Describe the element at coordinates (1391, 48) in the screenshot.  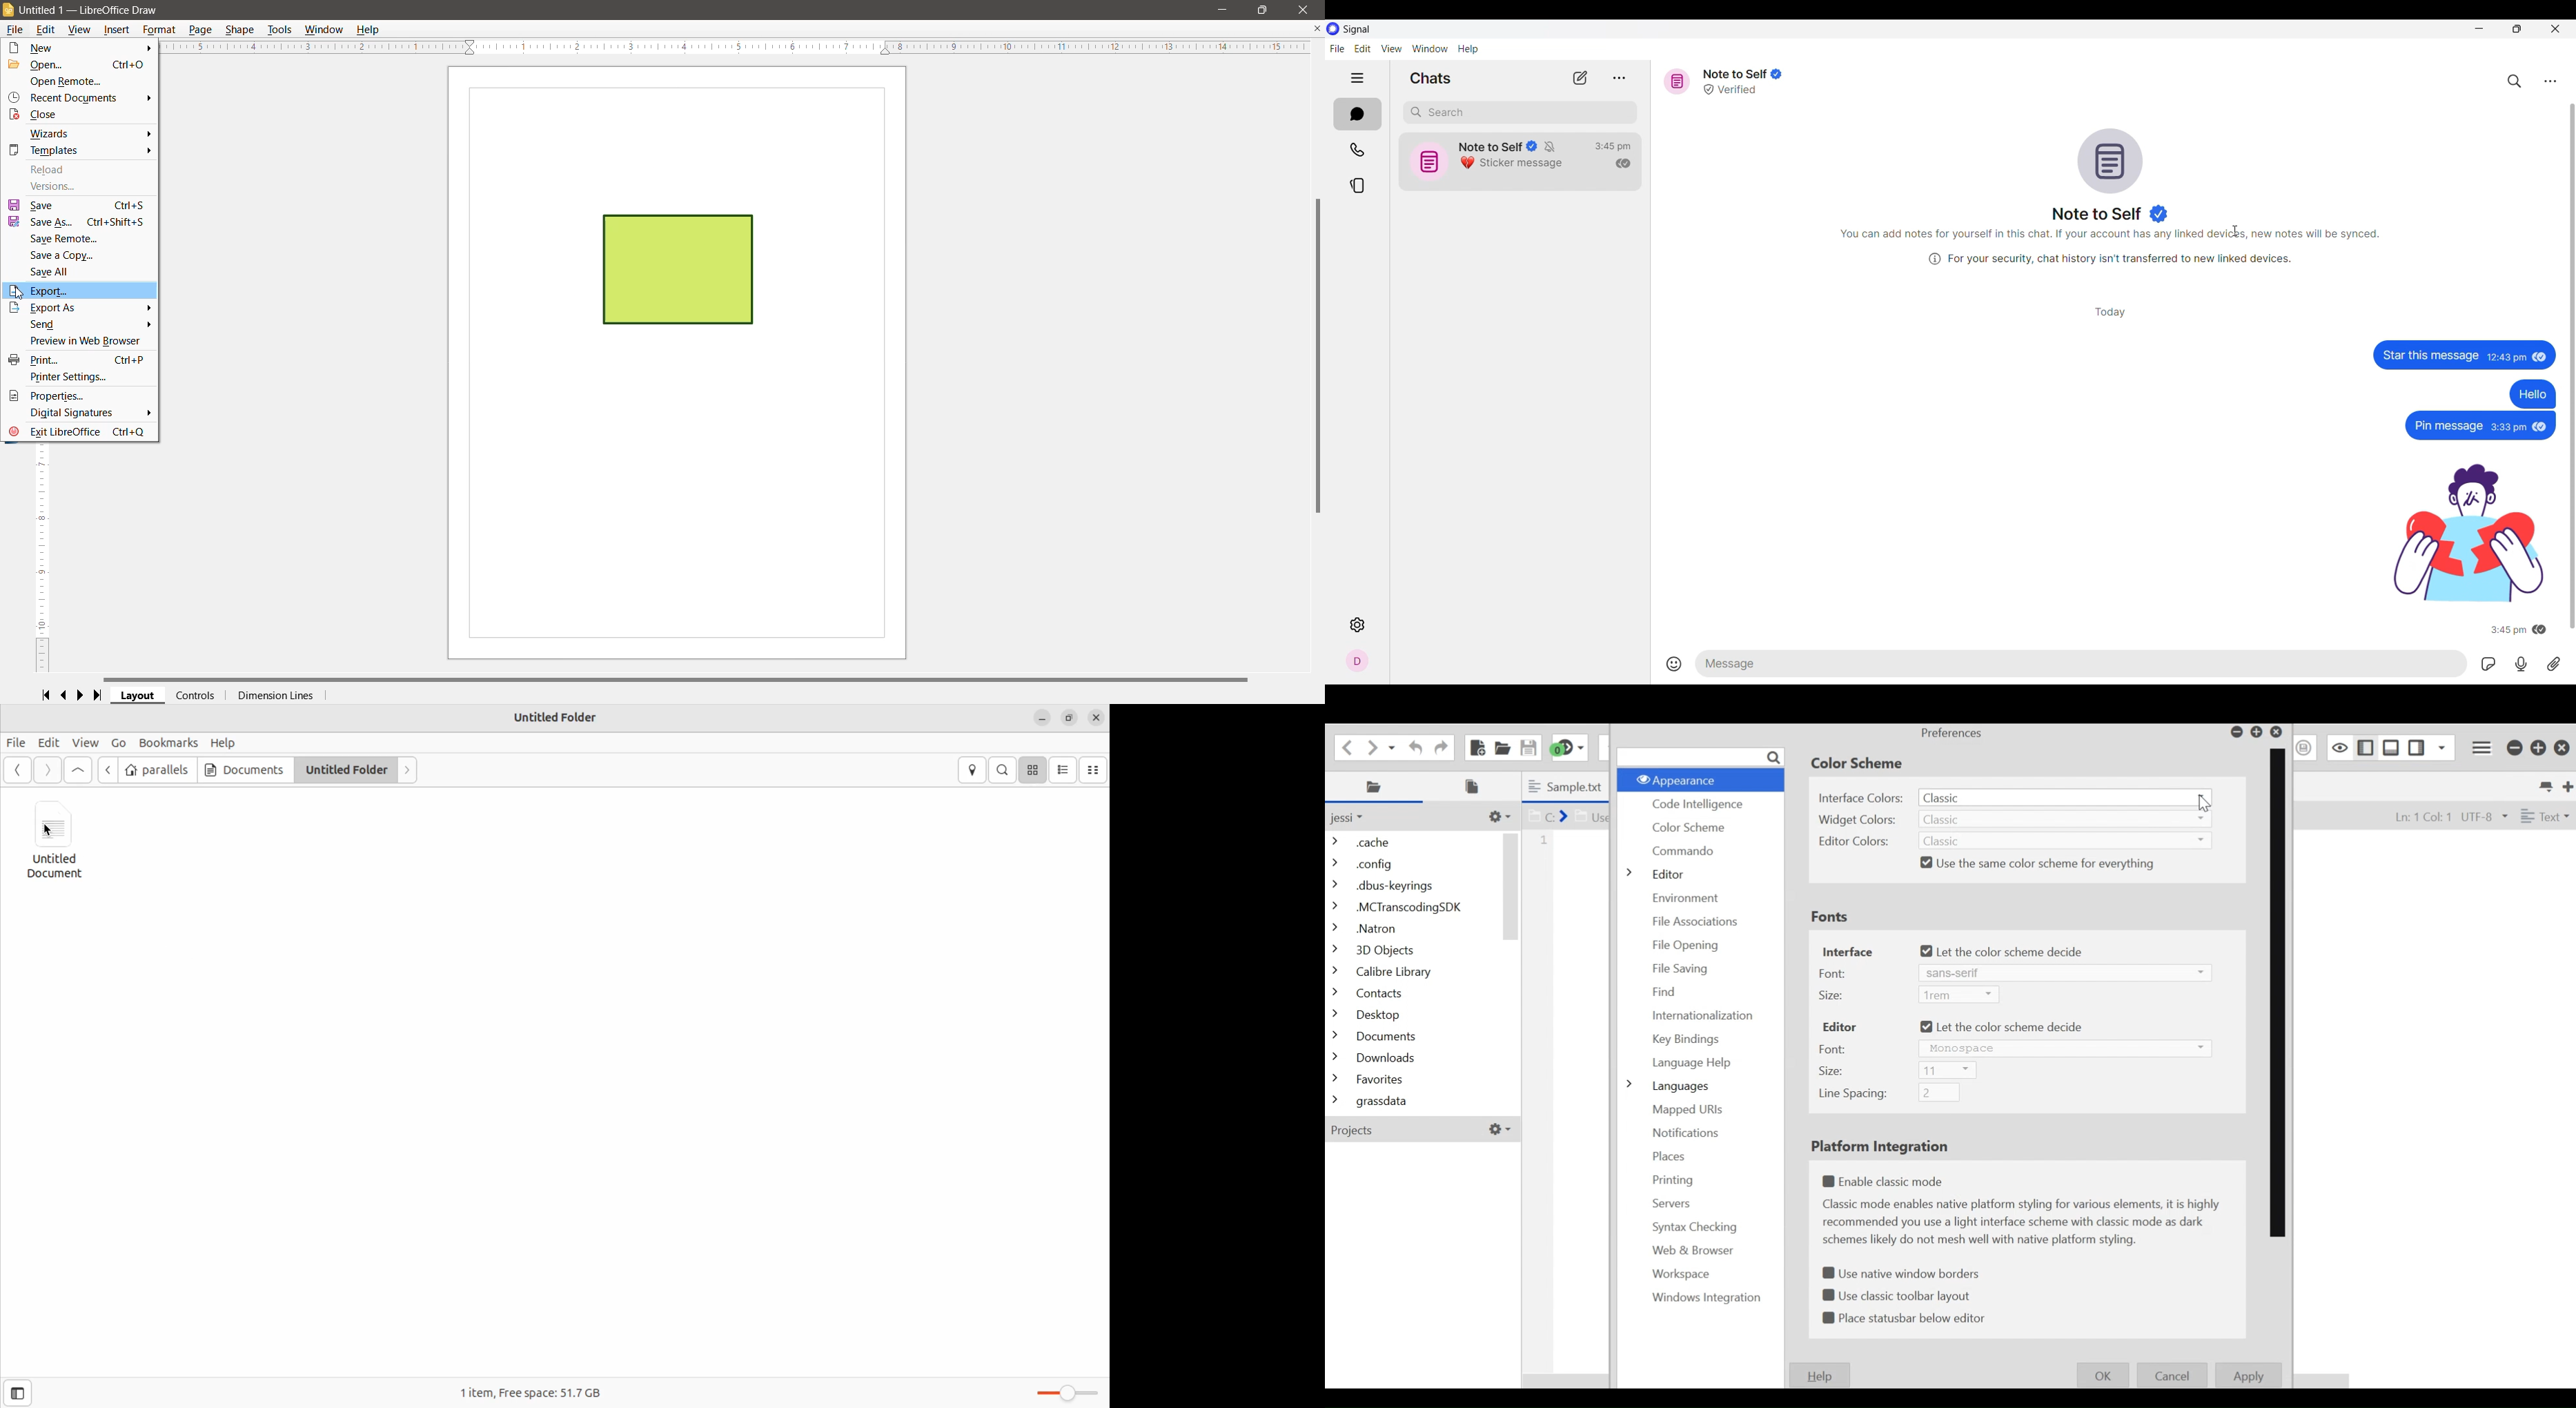
I see `View menu` at that location.